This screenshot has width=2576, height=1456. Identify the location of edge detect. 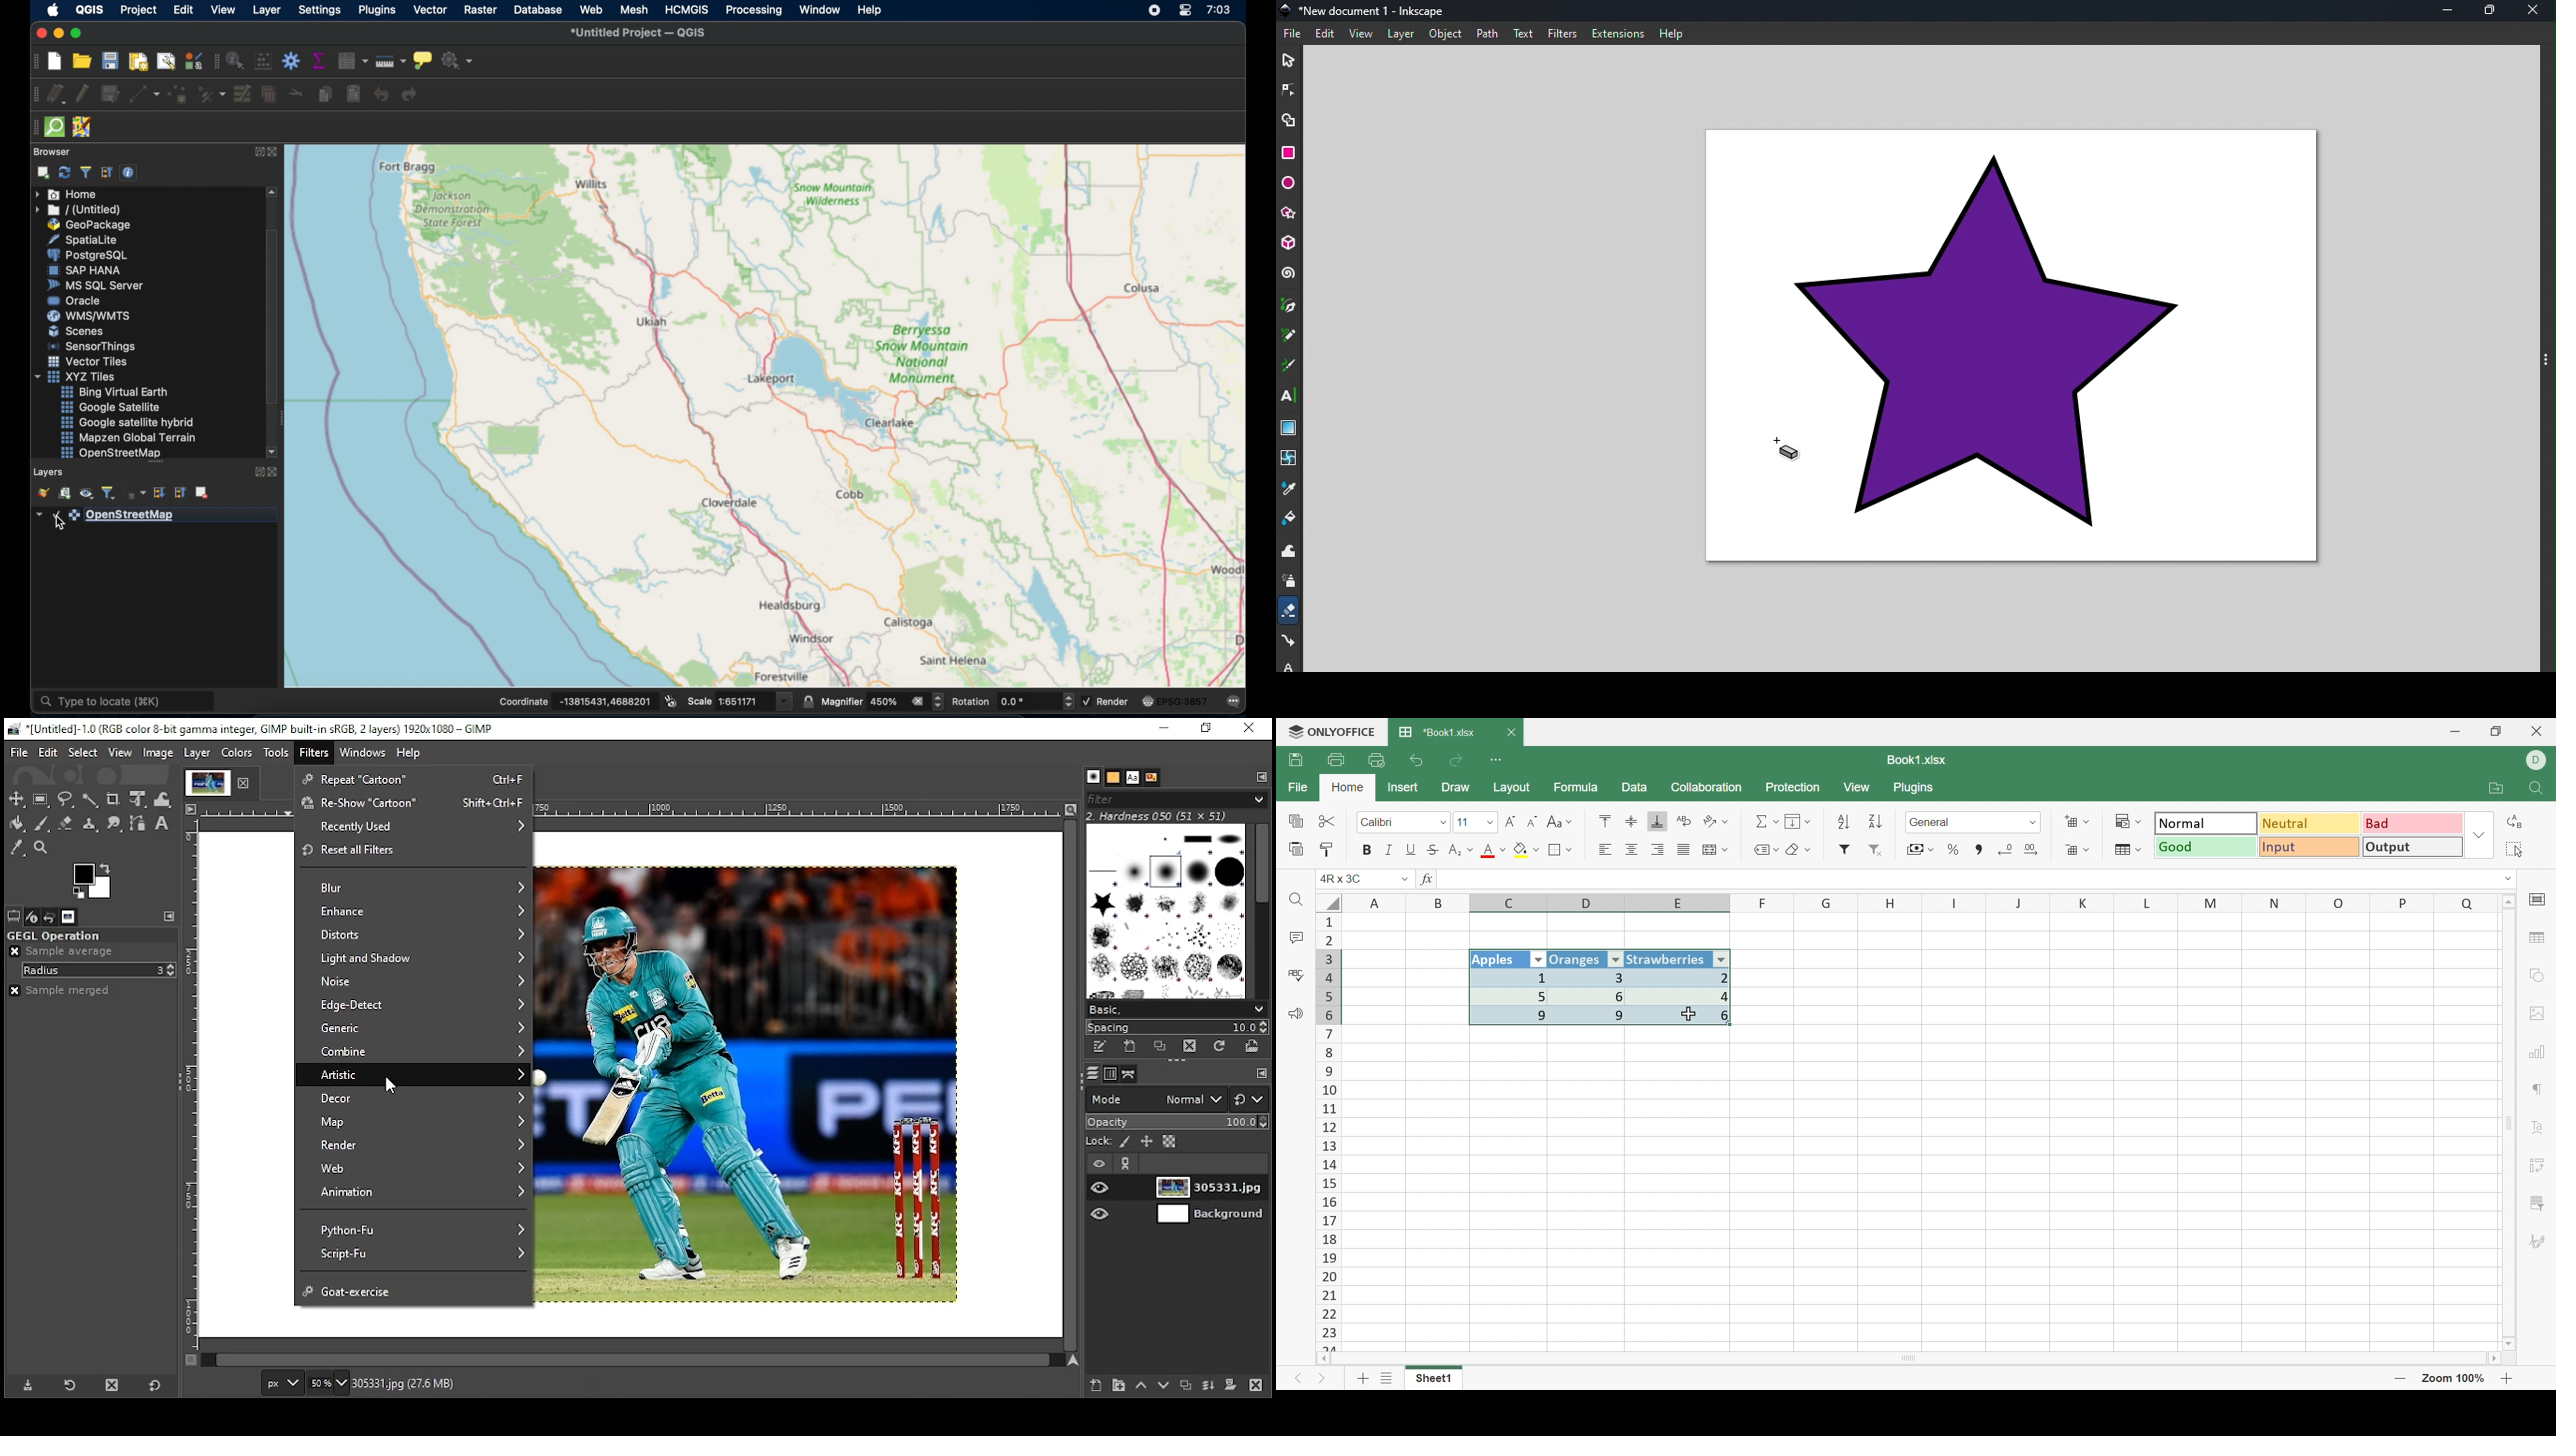
(414, 1006).